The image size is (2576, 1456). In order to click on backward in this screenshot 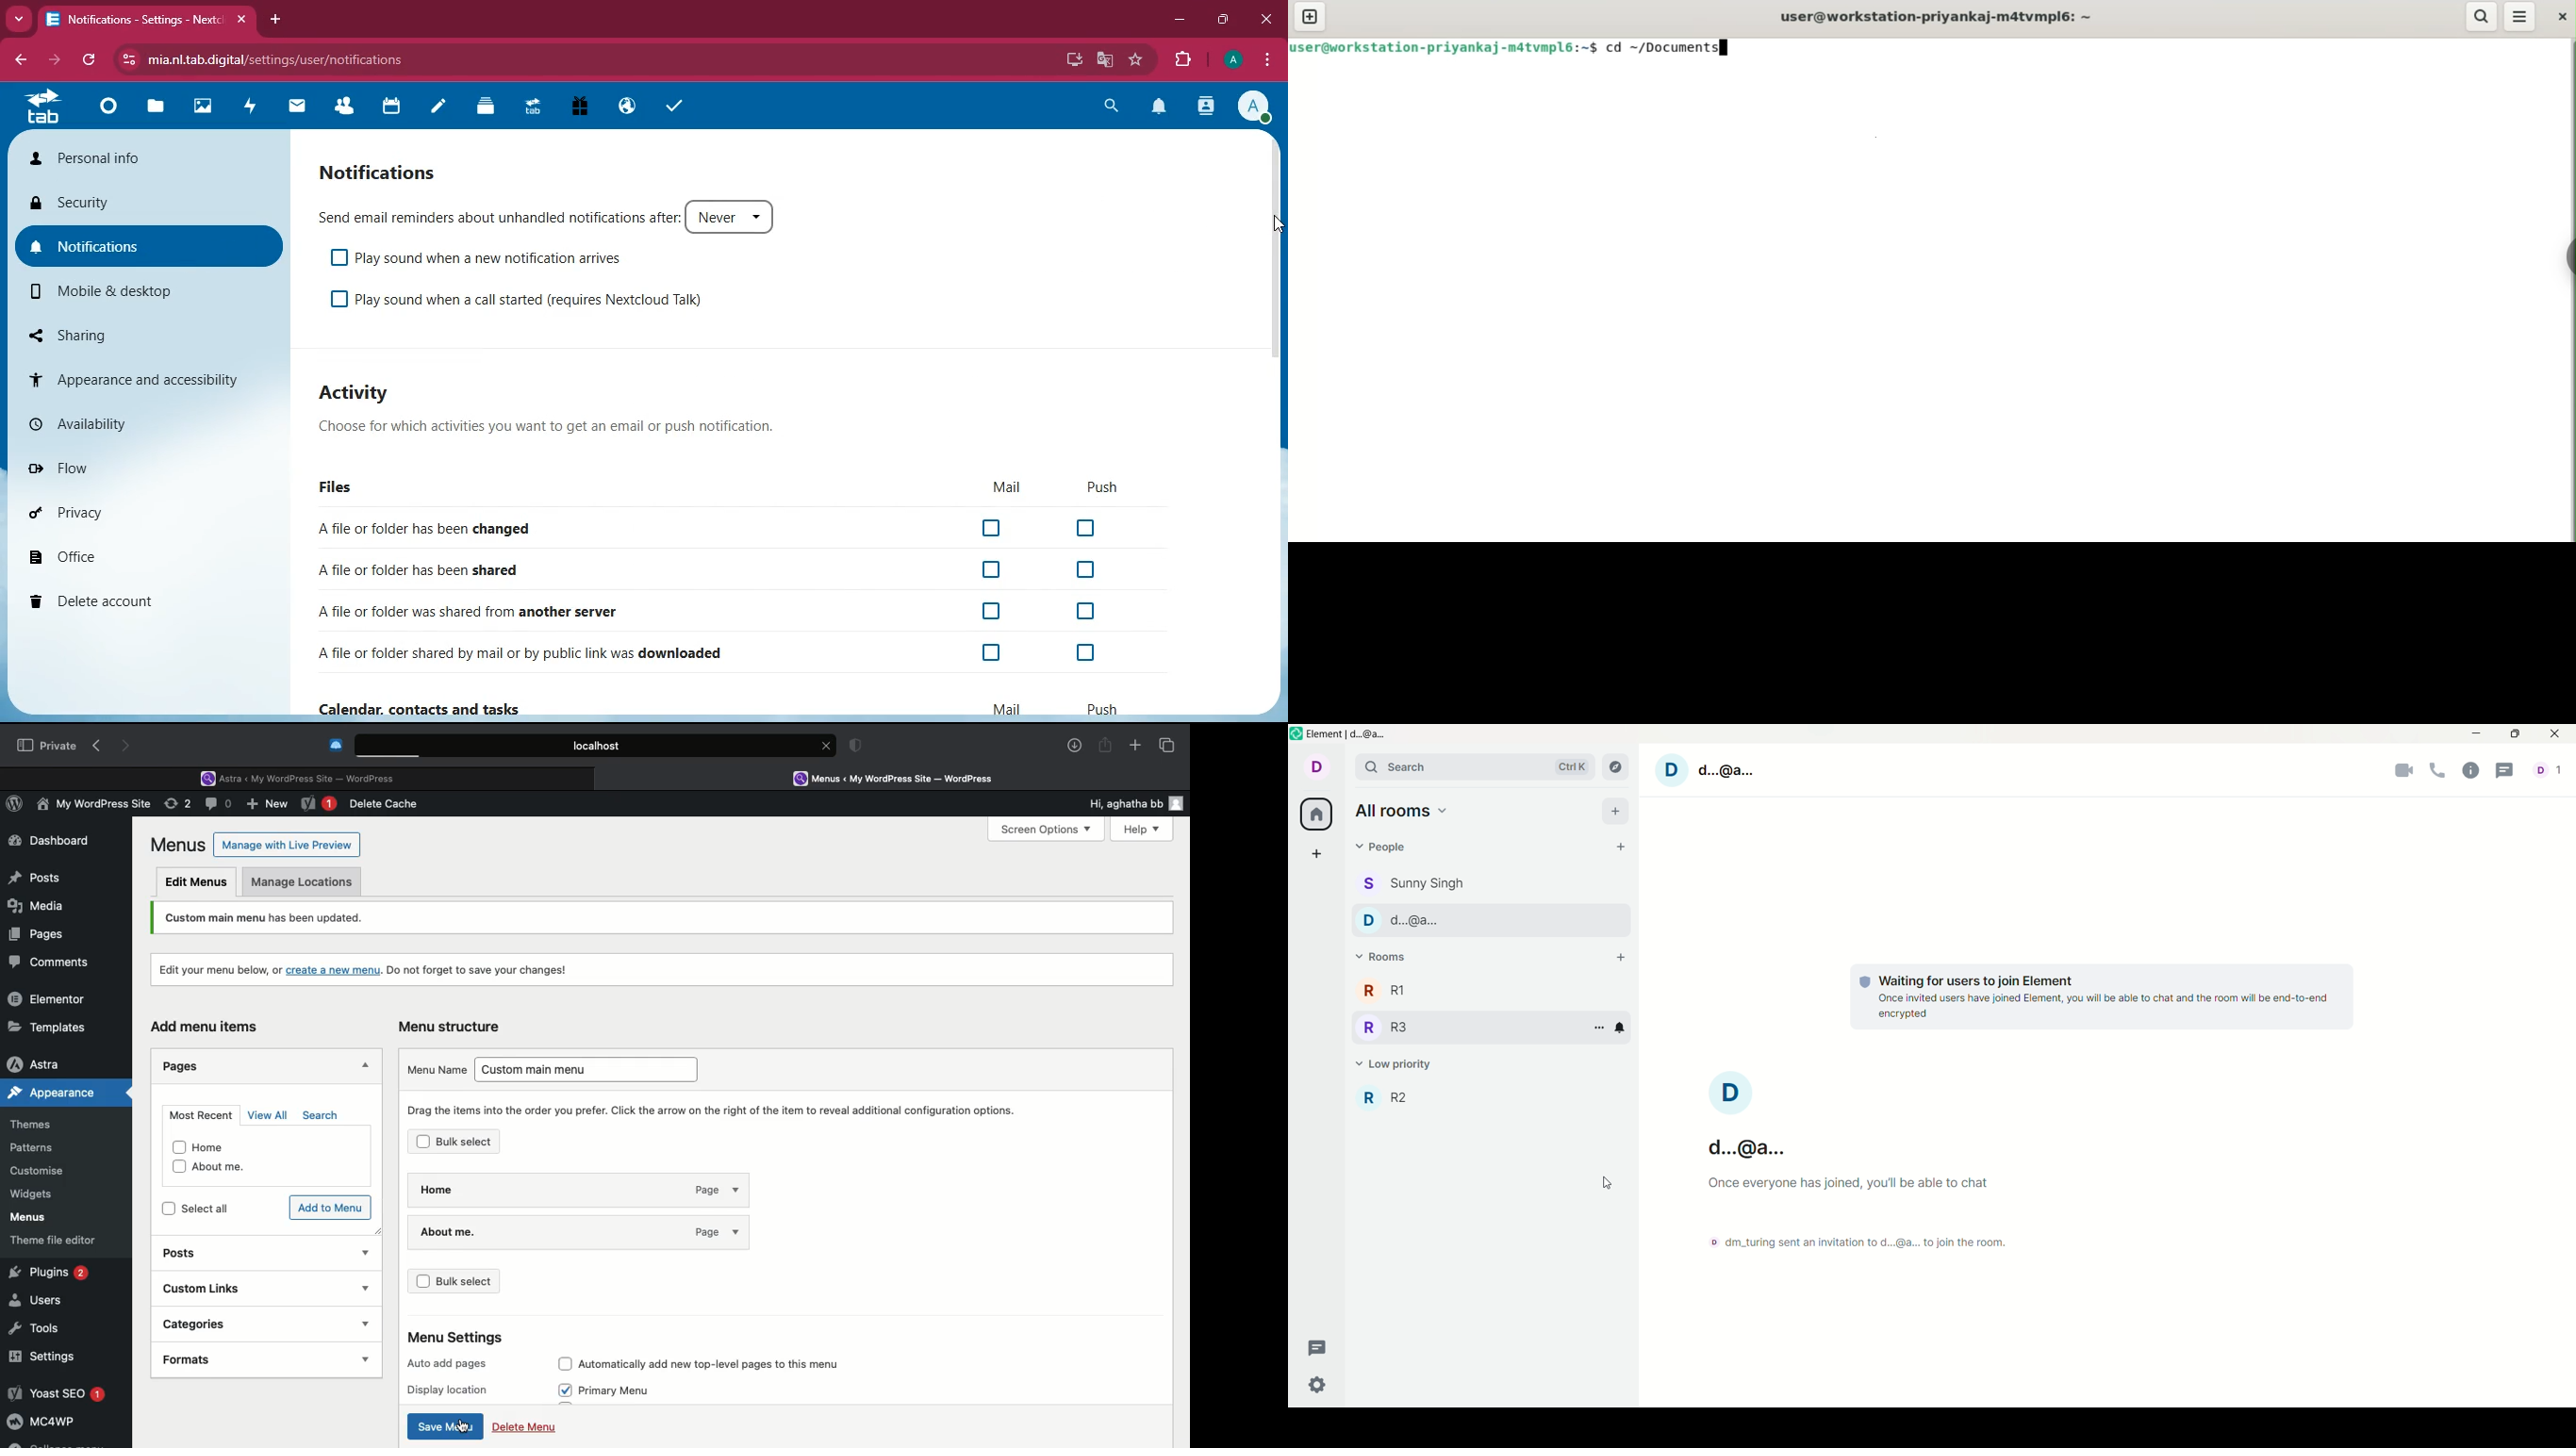, I will do `click(18, 58)`.